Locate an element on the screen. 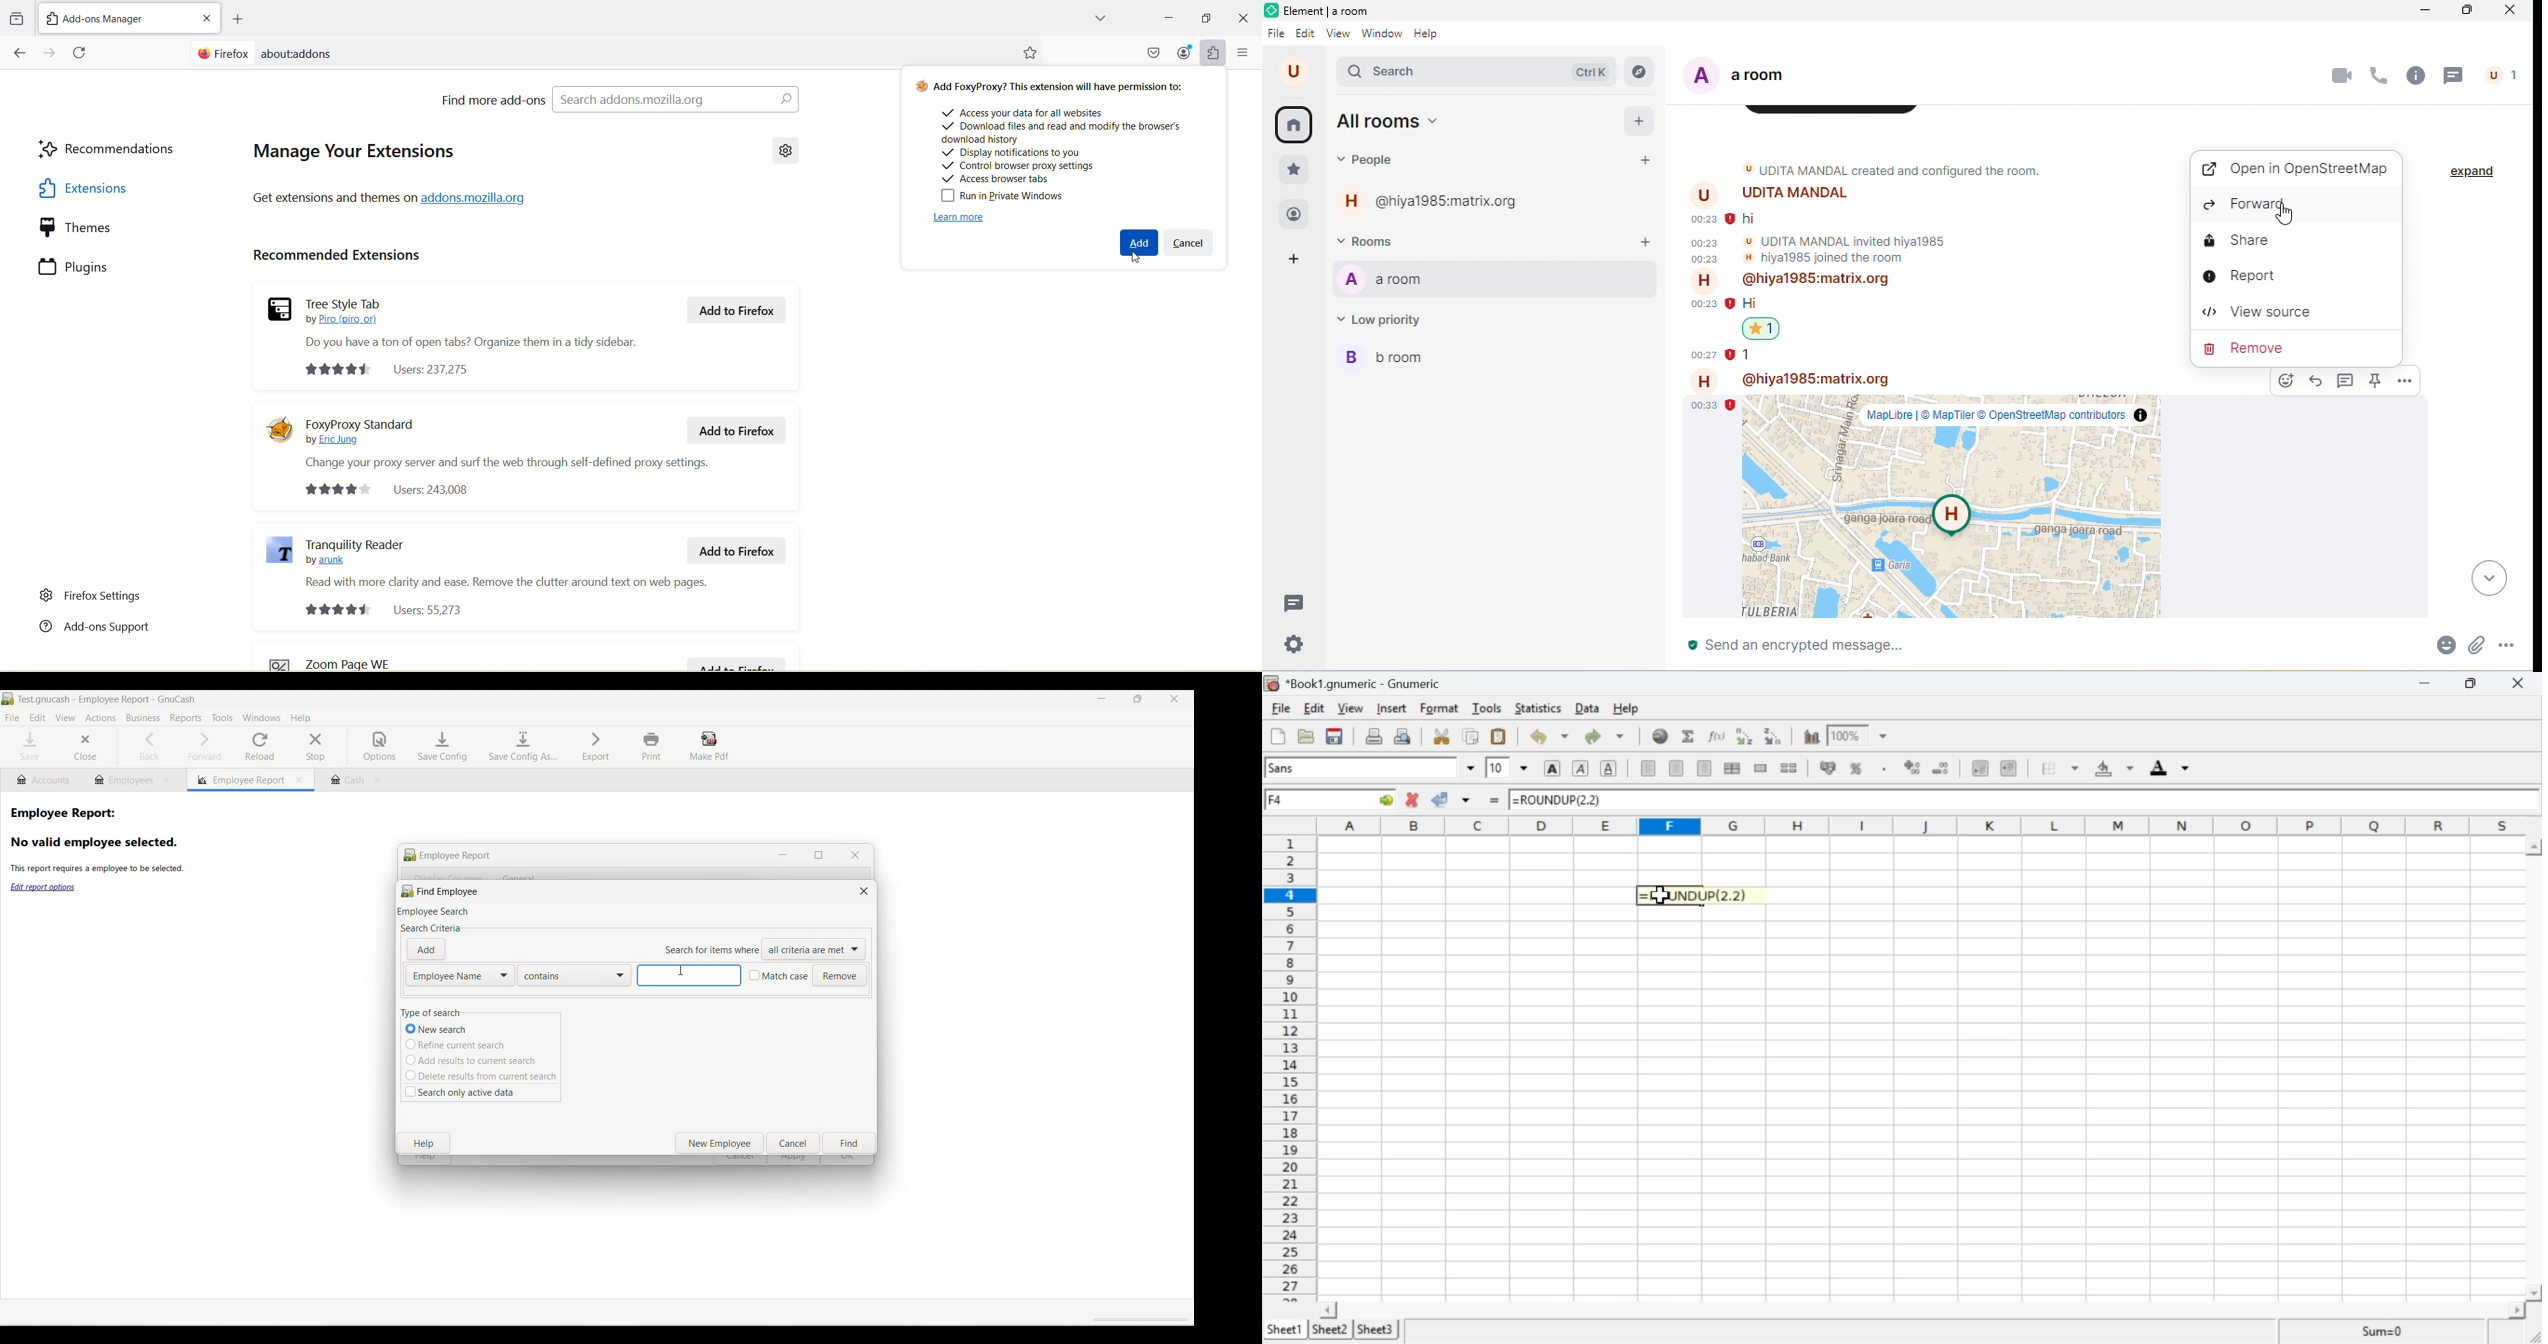 This screenshot has width=2548, height=1344. Add to Firefox is located at coordinates (736, 431).